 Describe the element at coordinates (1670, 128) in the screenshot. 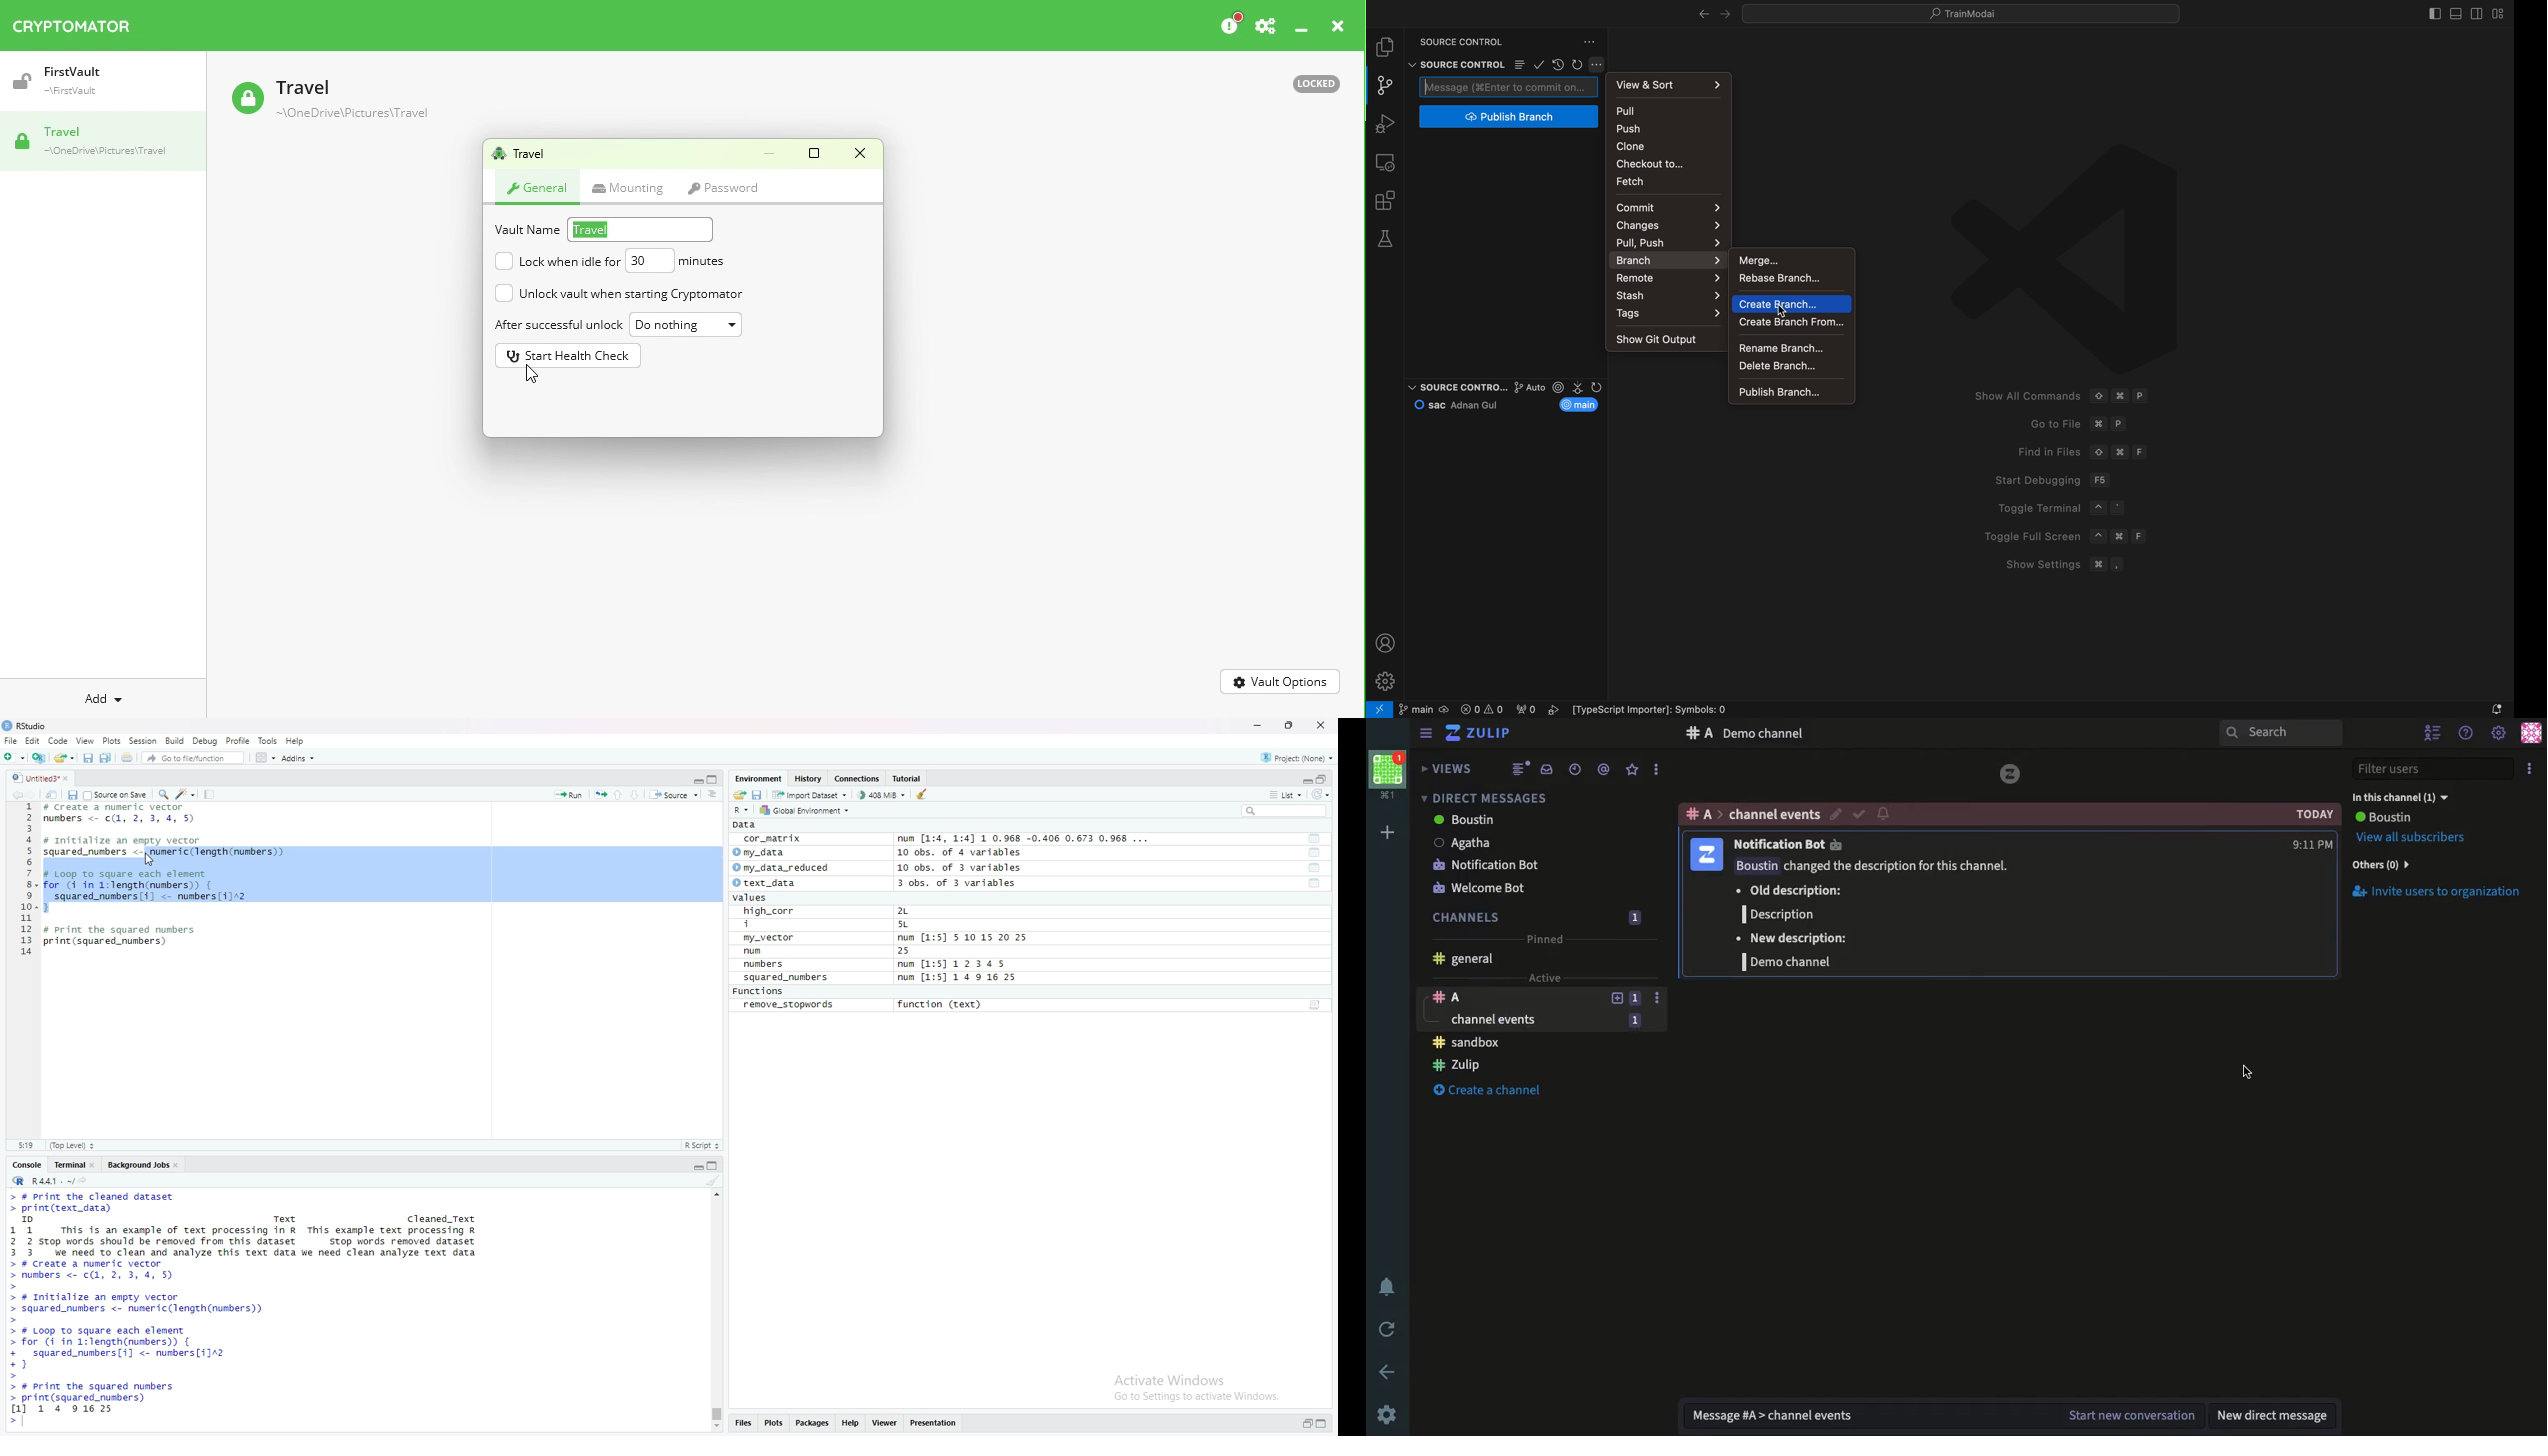

I see `push` at that location.